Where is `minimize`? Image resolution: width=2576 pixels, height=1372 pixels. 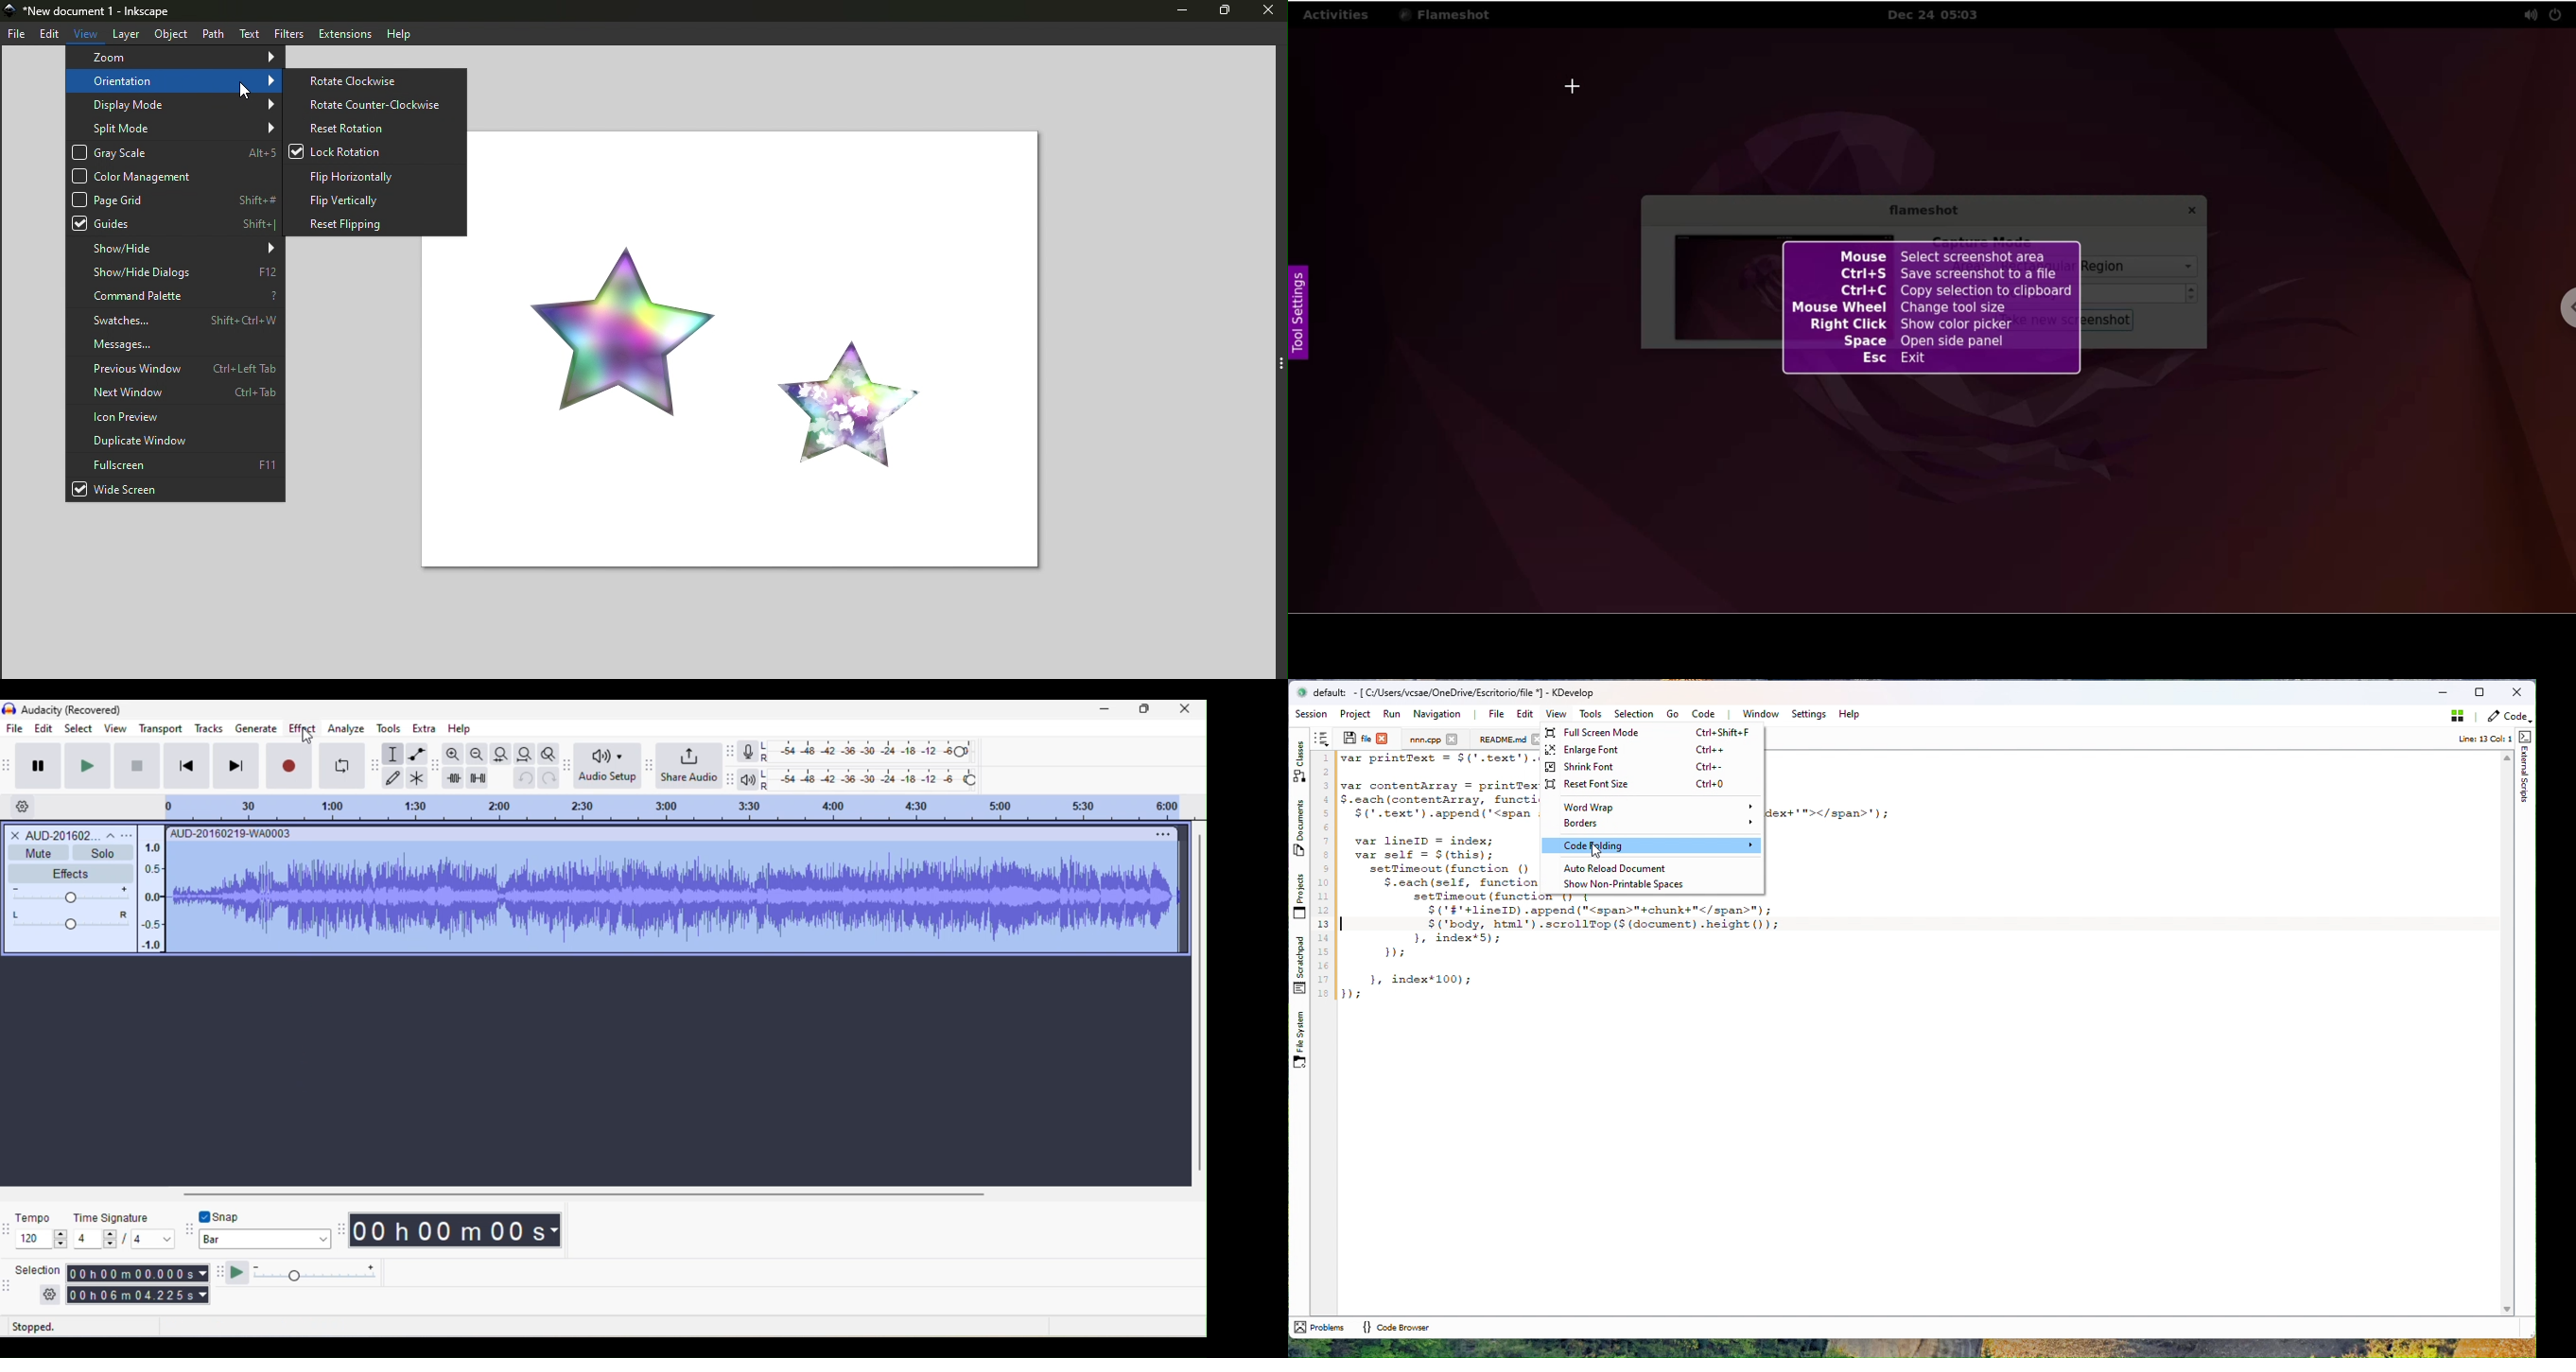 minimize is located at coordinates (1107, 712).